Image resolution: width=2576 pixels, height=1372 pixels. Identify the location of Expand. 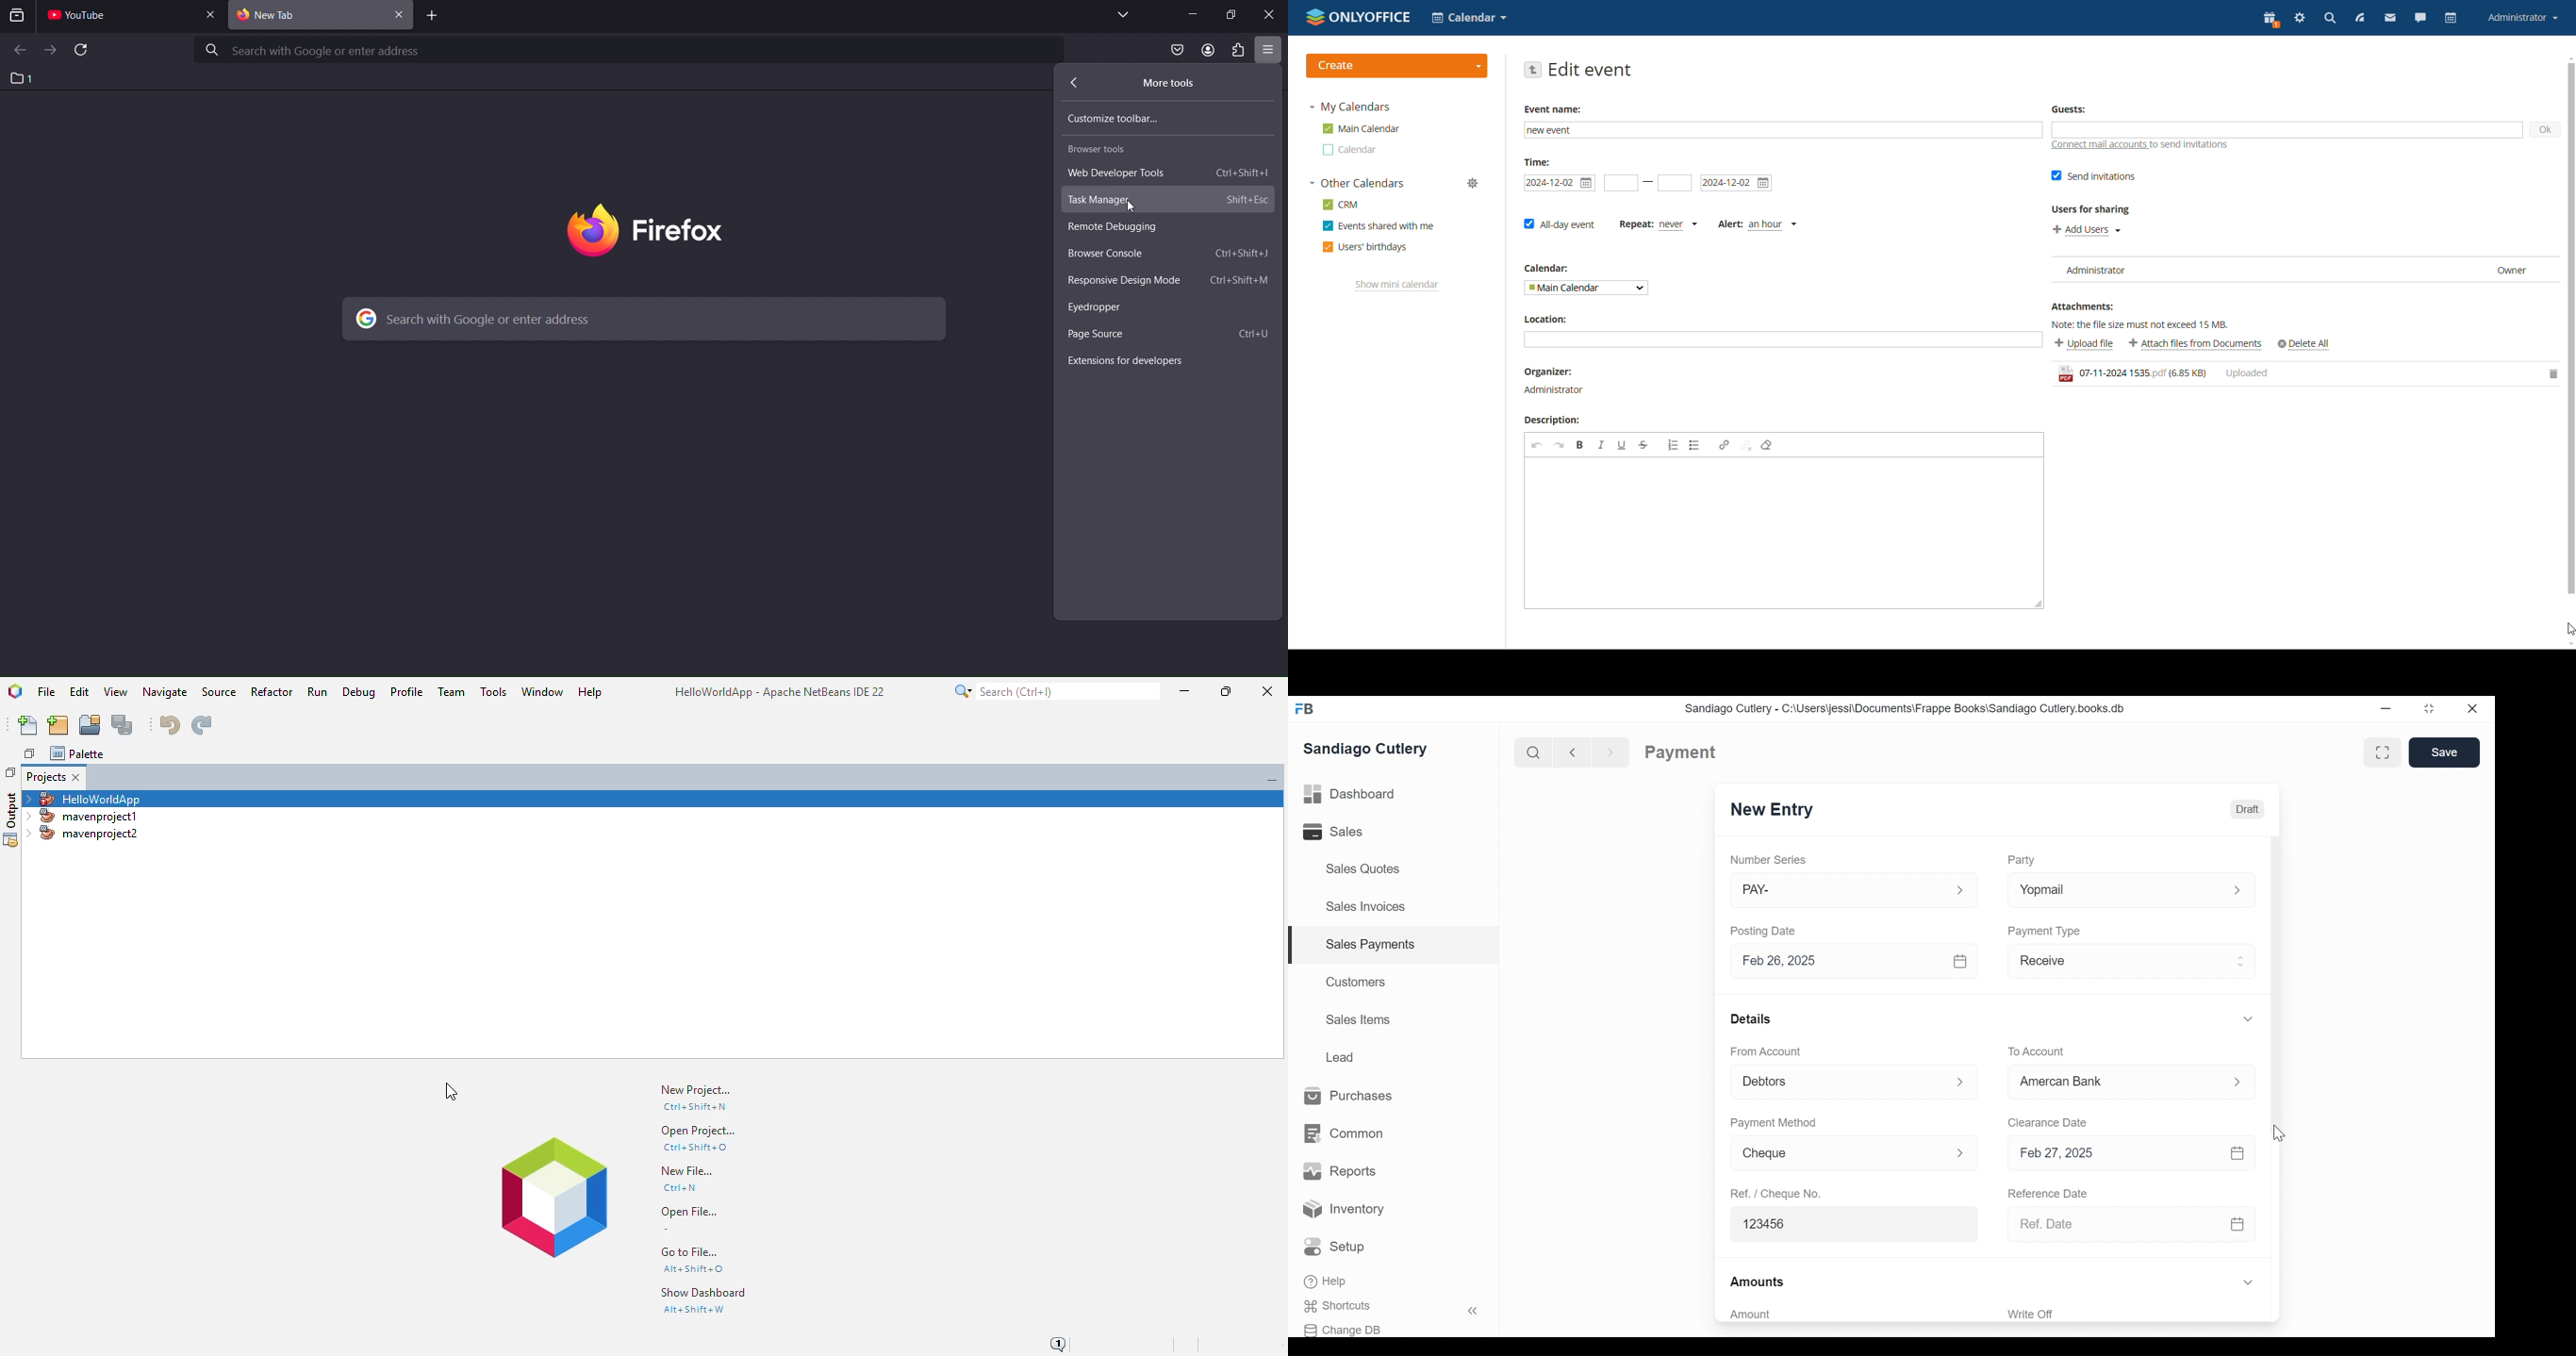
(2242, 959).